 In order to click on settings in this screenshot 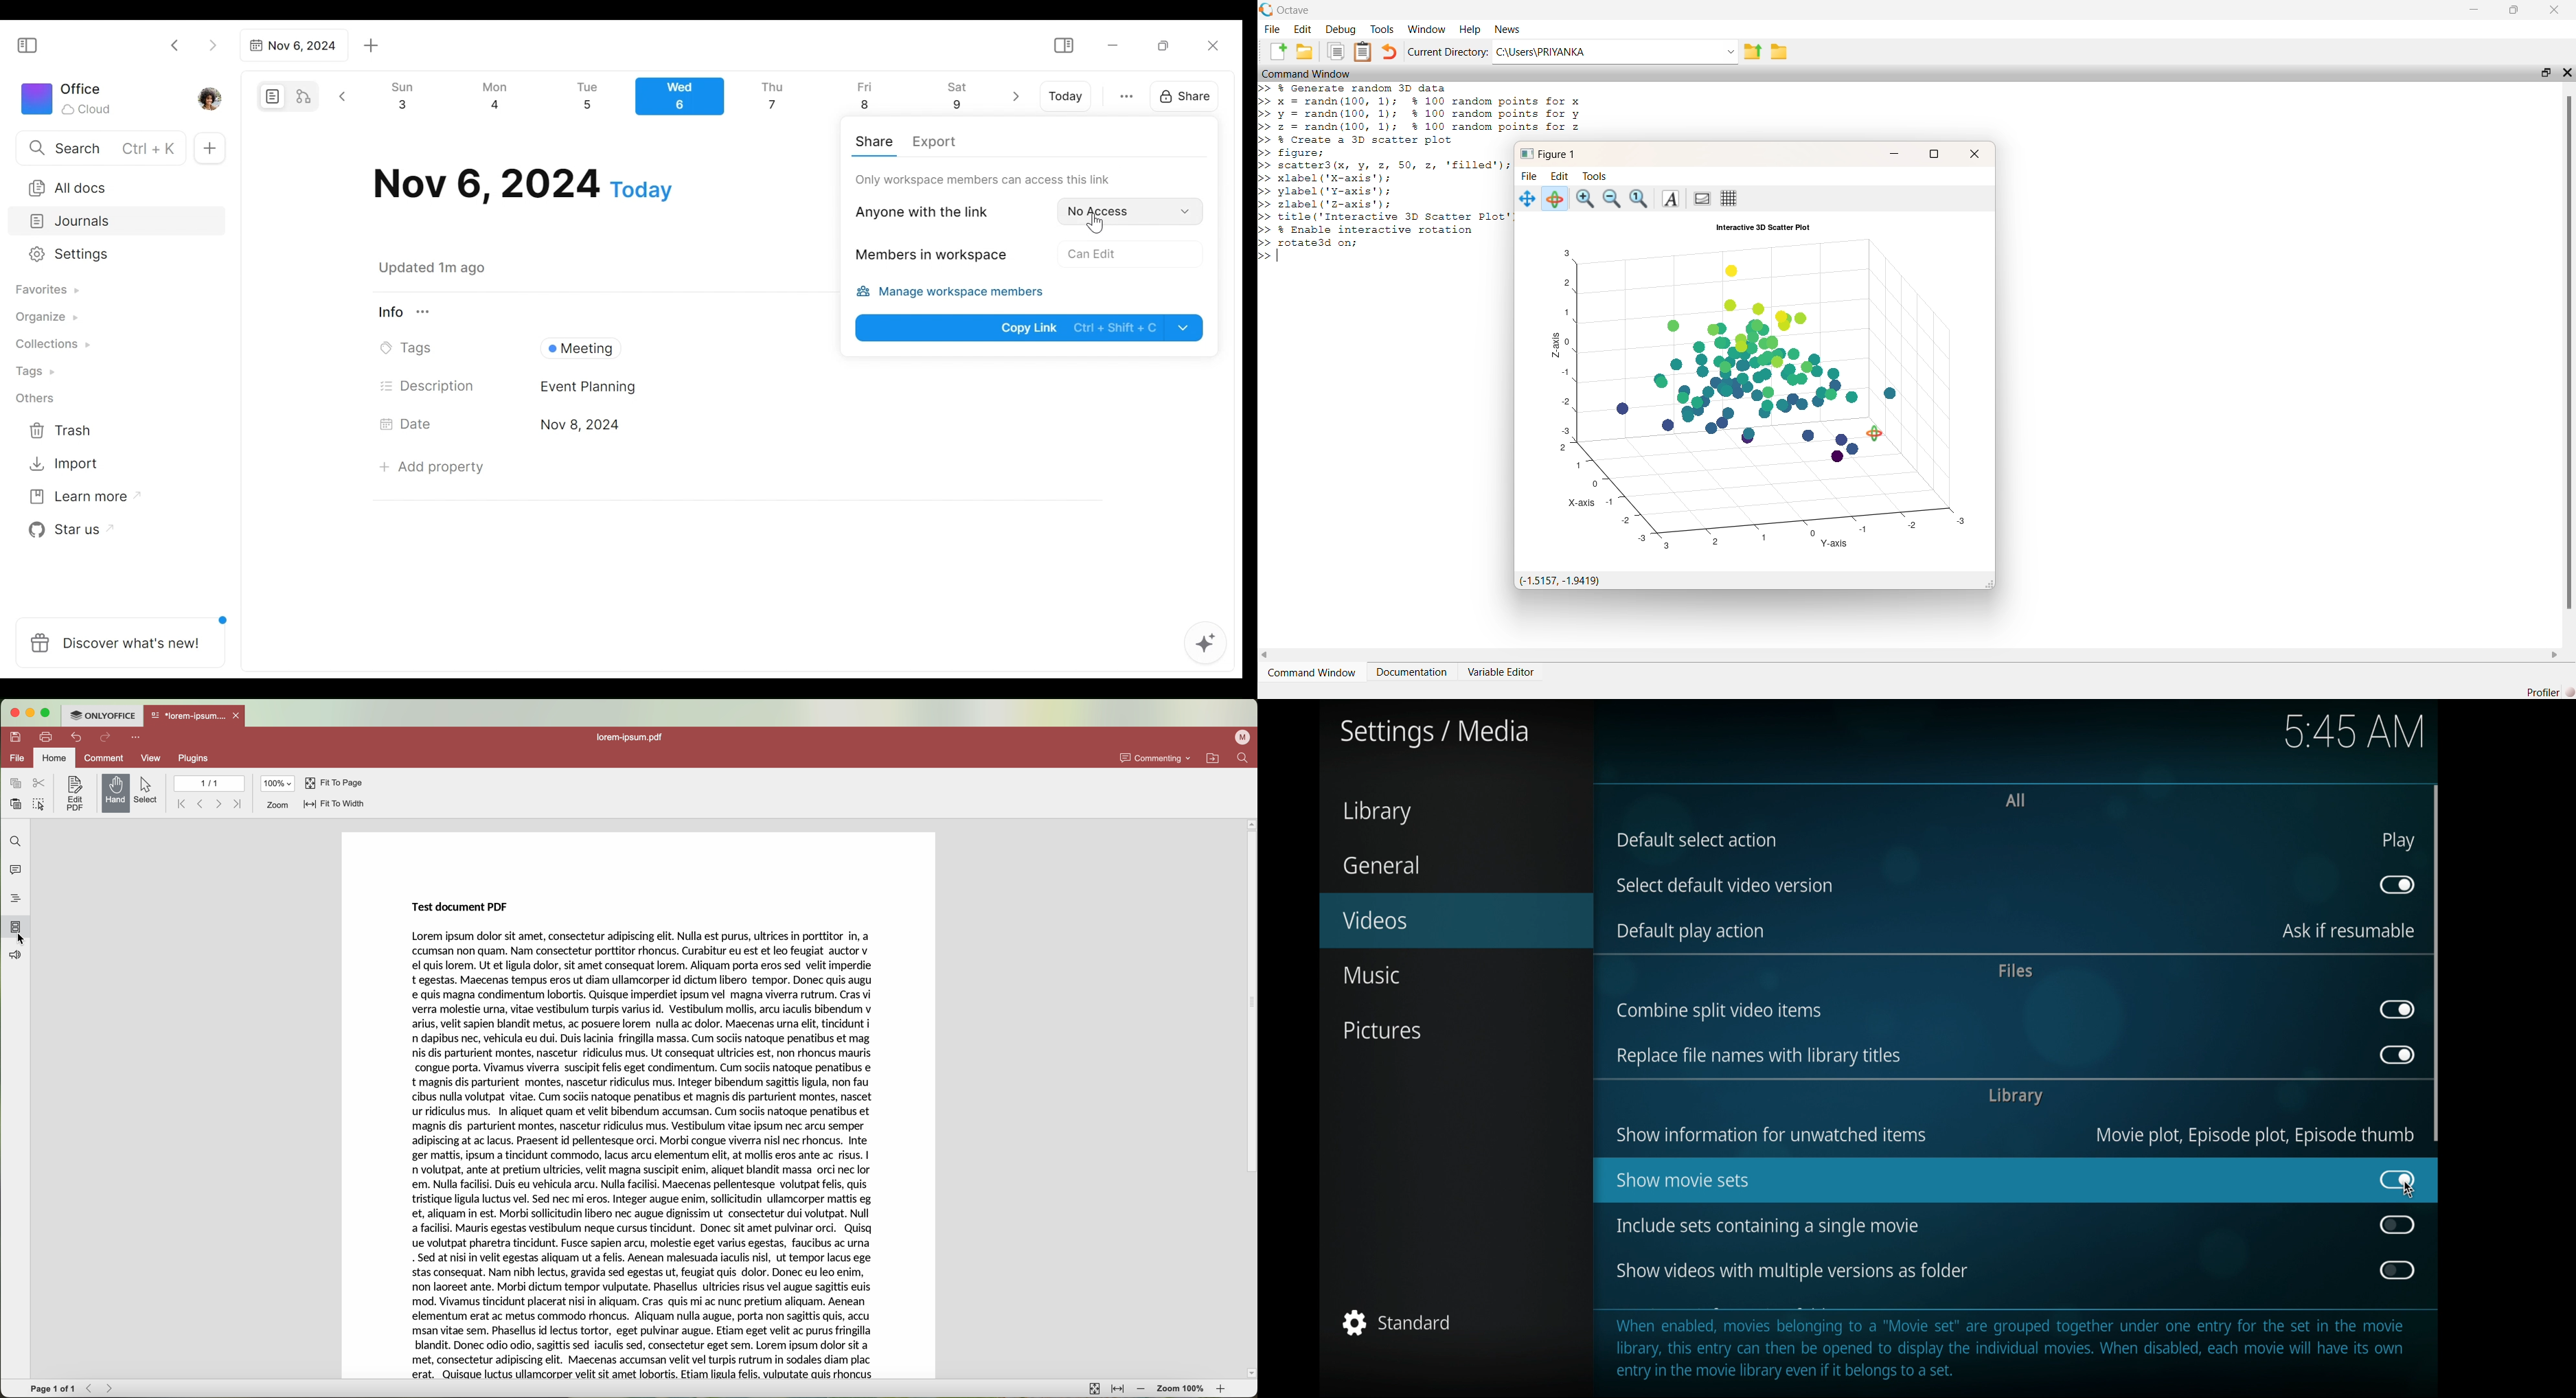, I will do `click(1432, 733)`.